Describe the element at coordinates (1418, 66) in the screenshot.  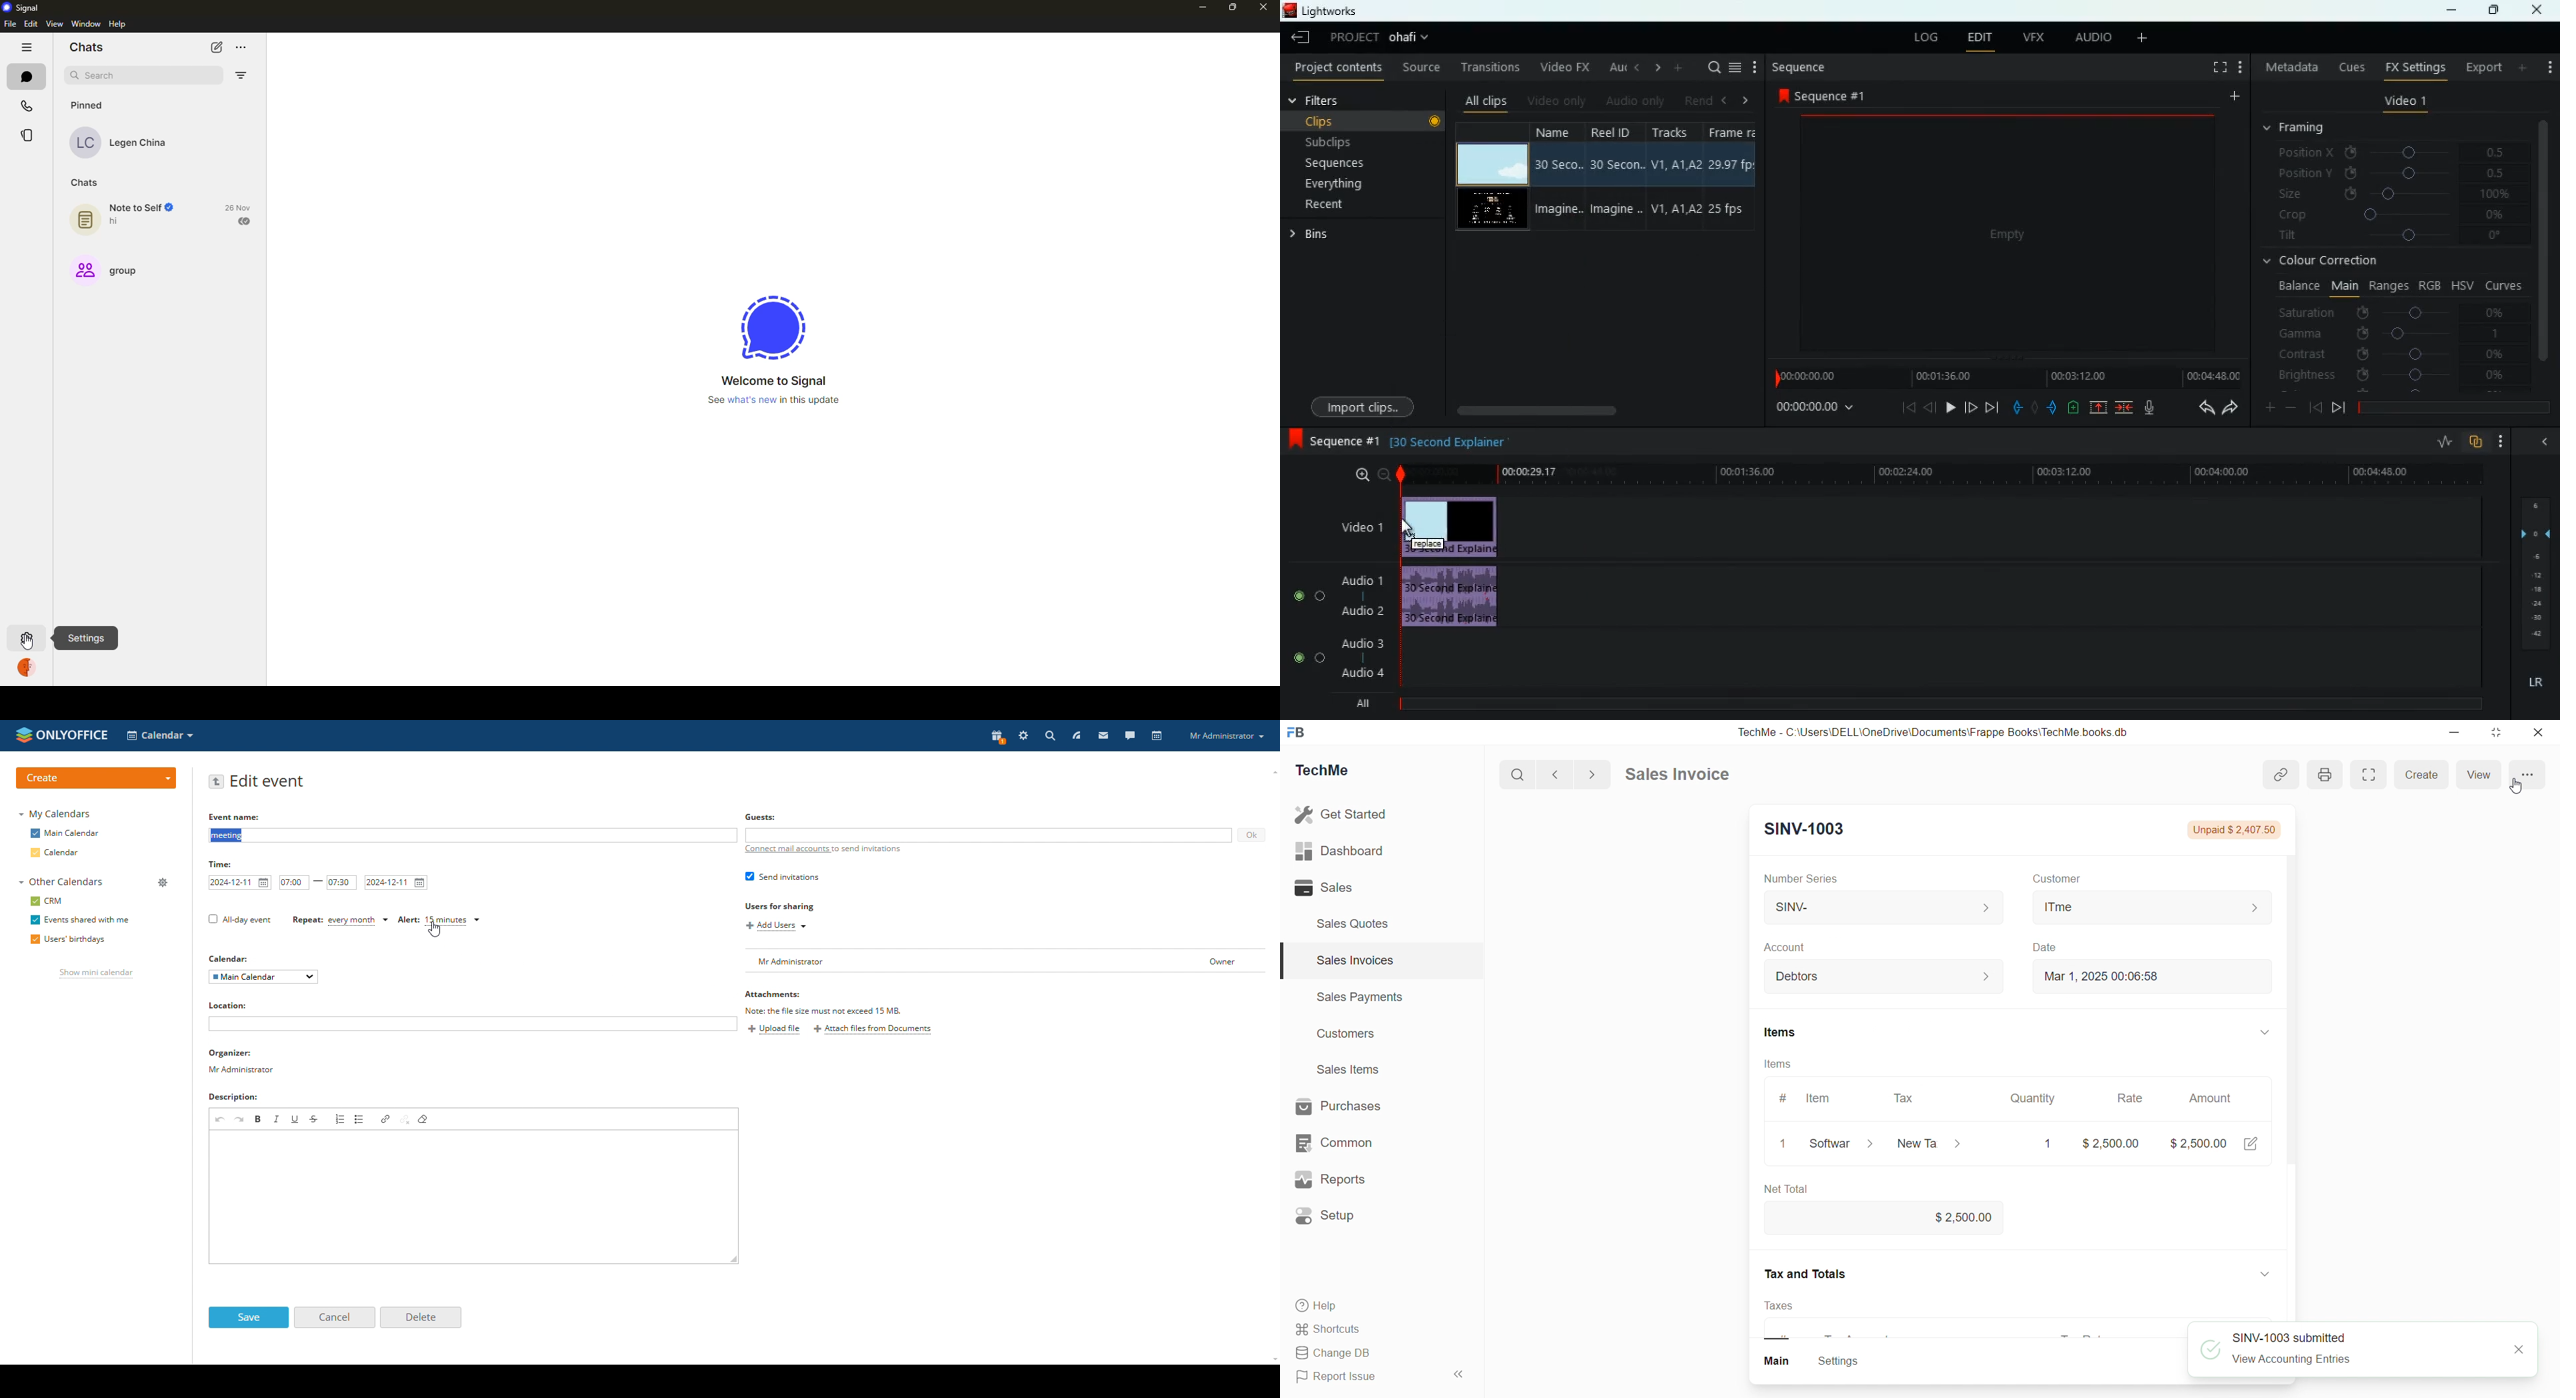
I see `source` at that location.